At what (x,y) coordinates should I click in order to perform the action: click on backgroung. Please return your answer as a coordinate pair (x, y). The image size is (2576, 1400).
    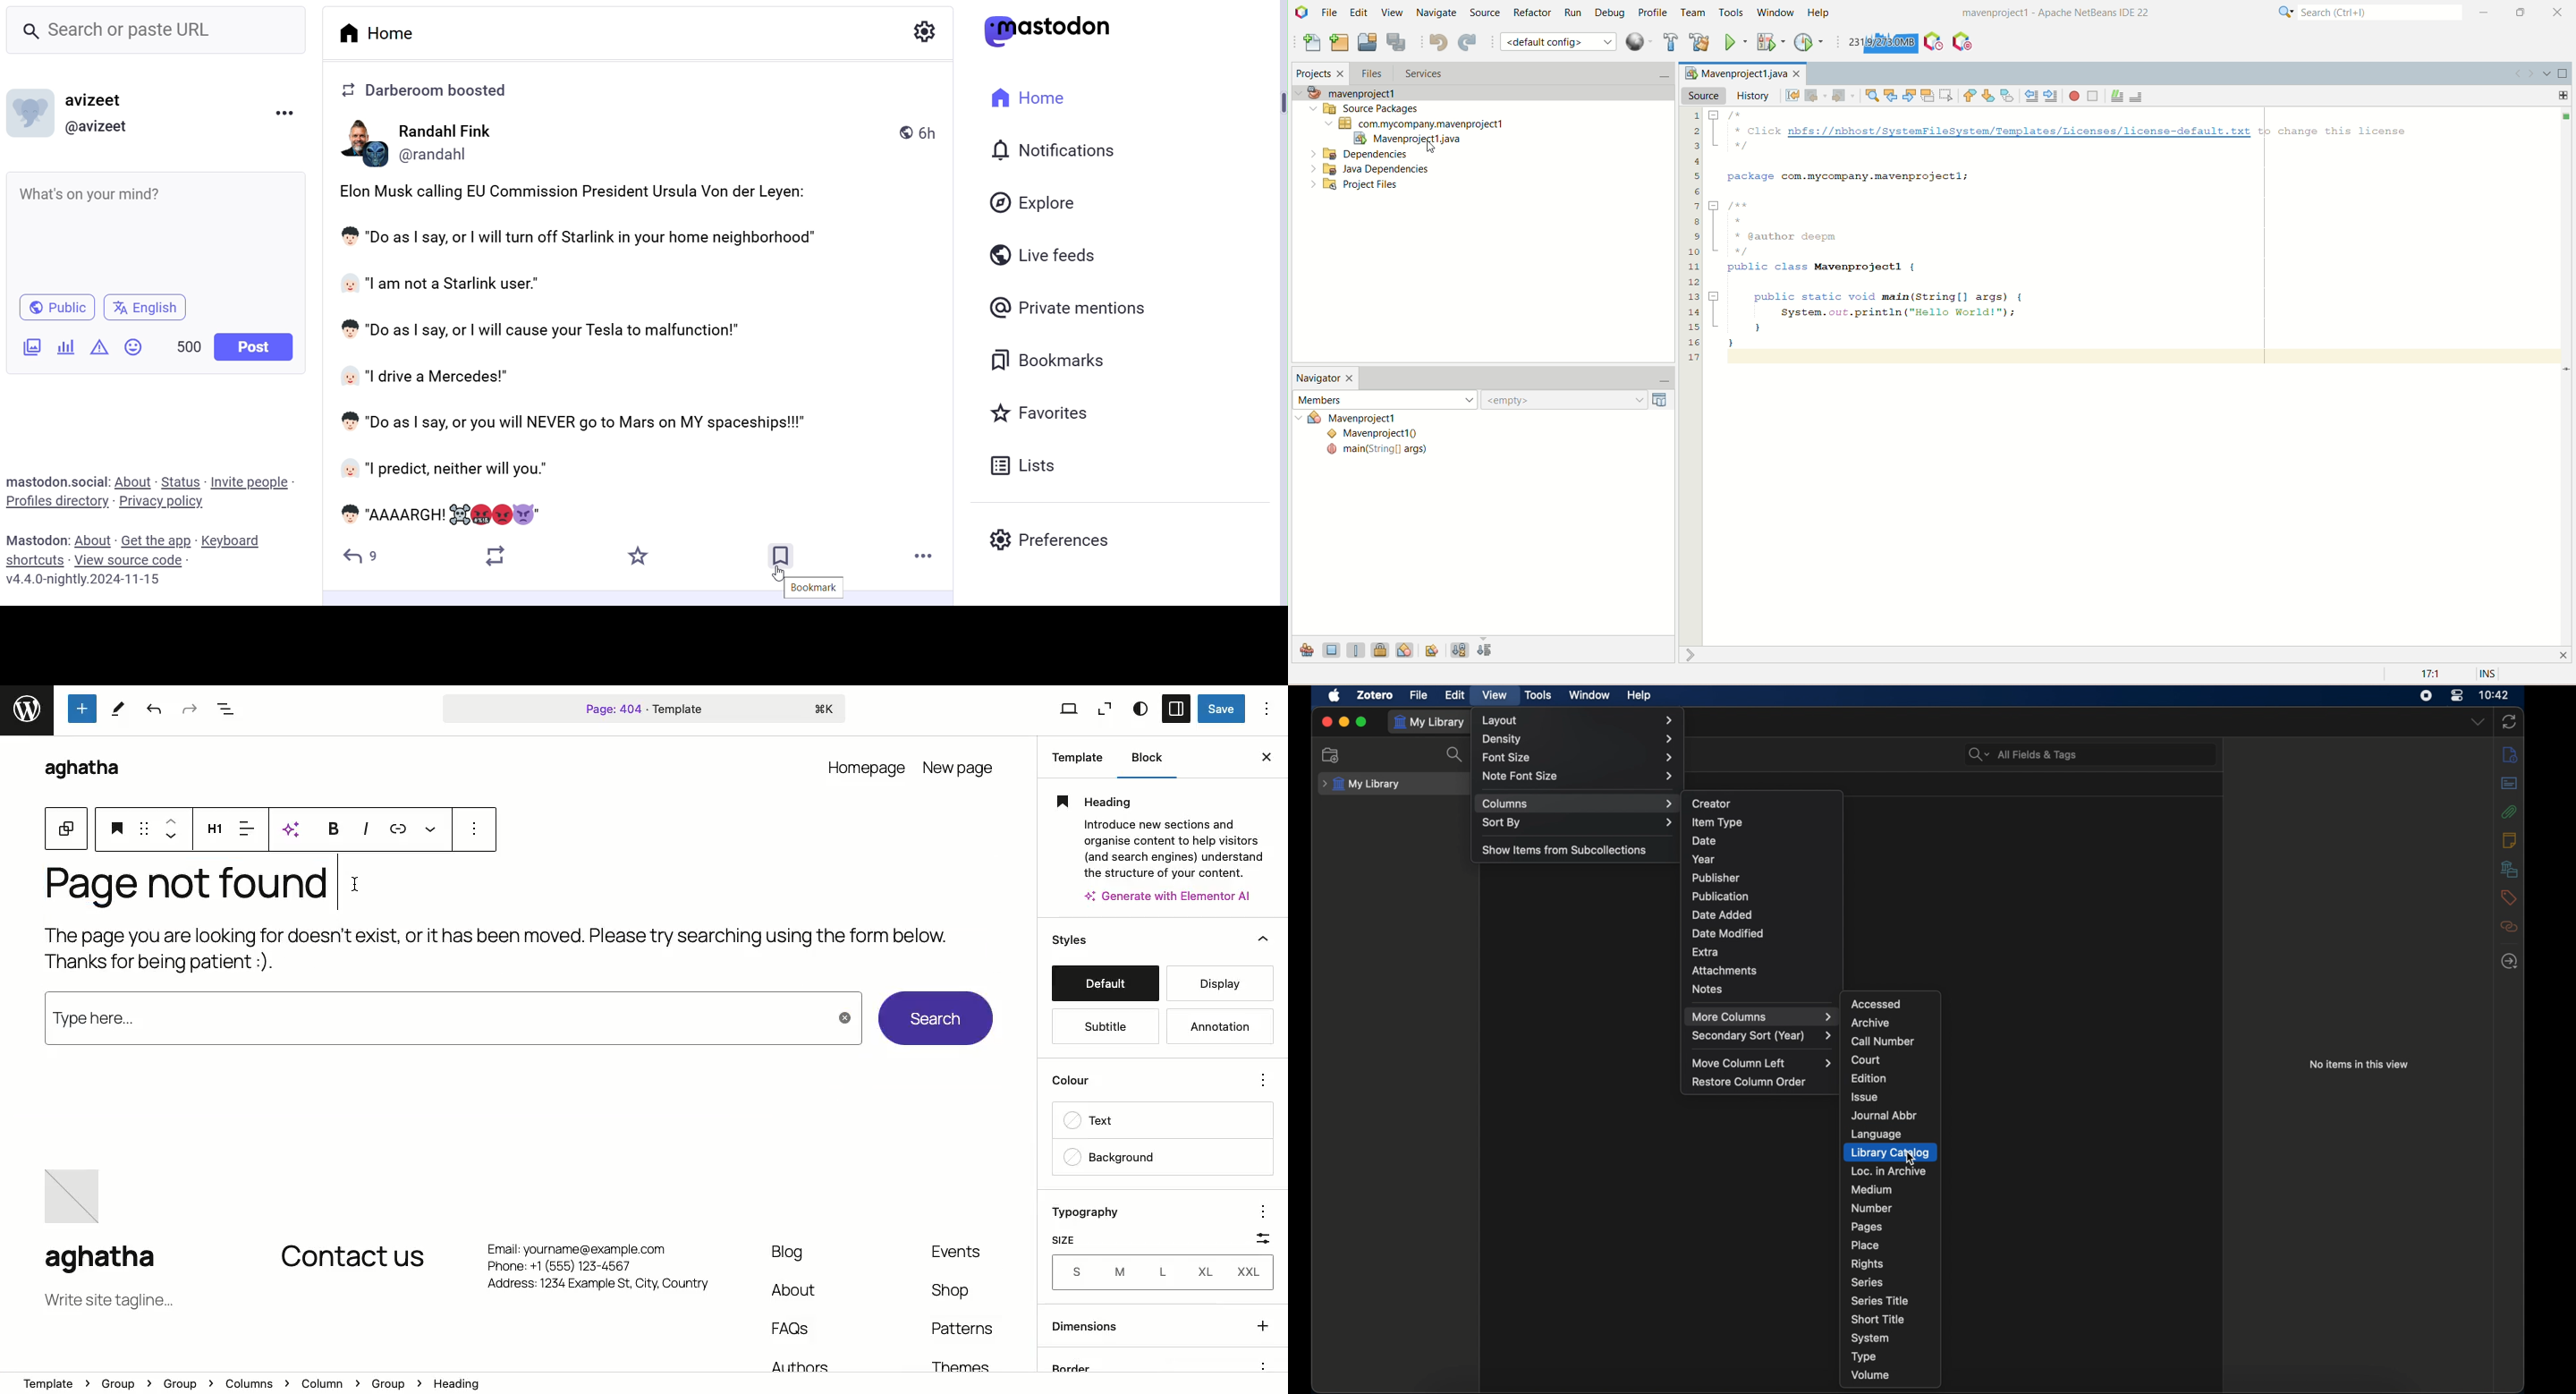
    Looking at the image, I should click on (1113, 1160).